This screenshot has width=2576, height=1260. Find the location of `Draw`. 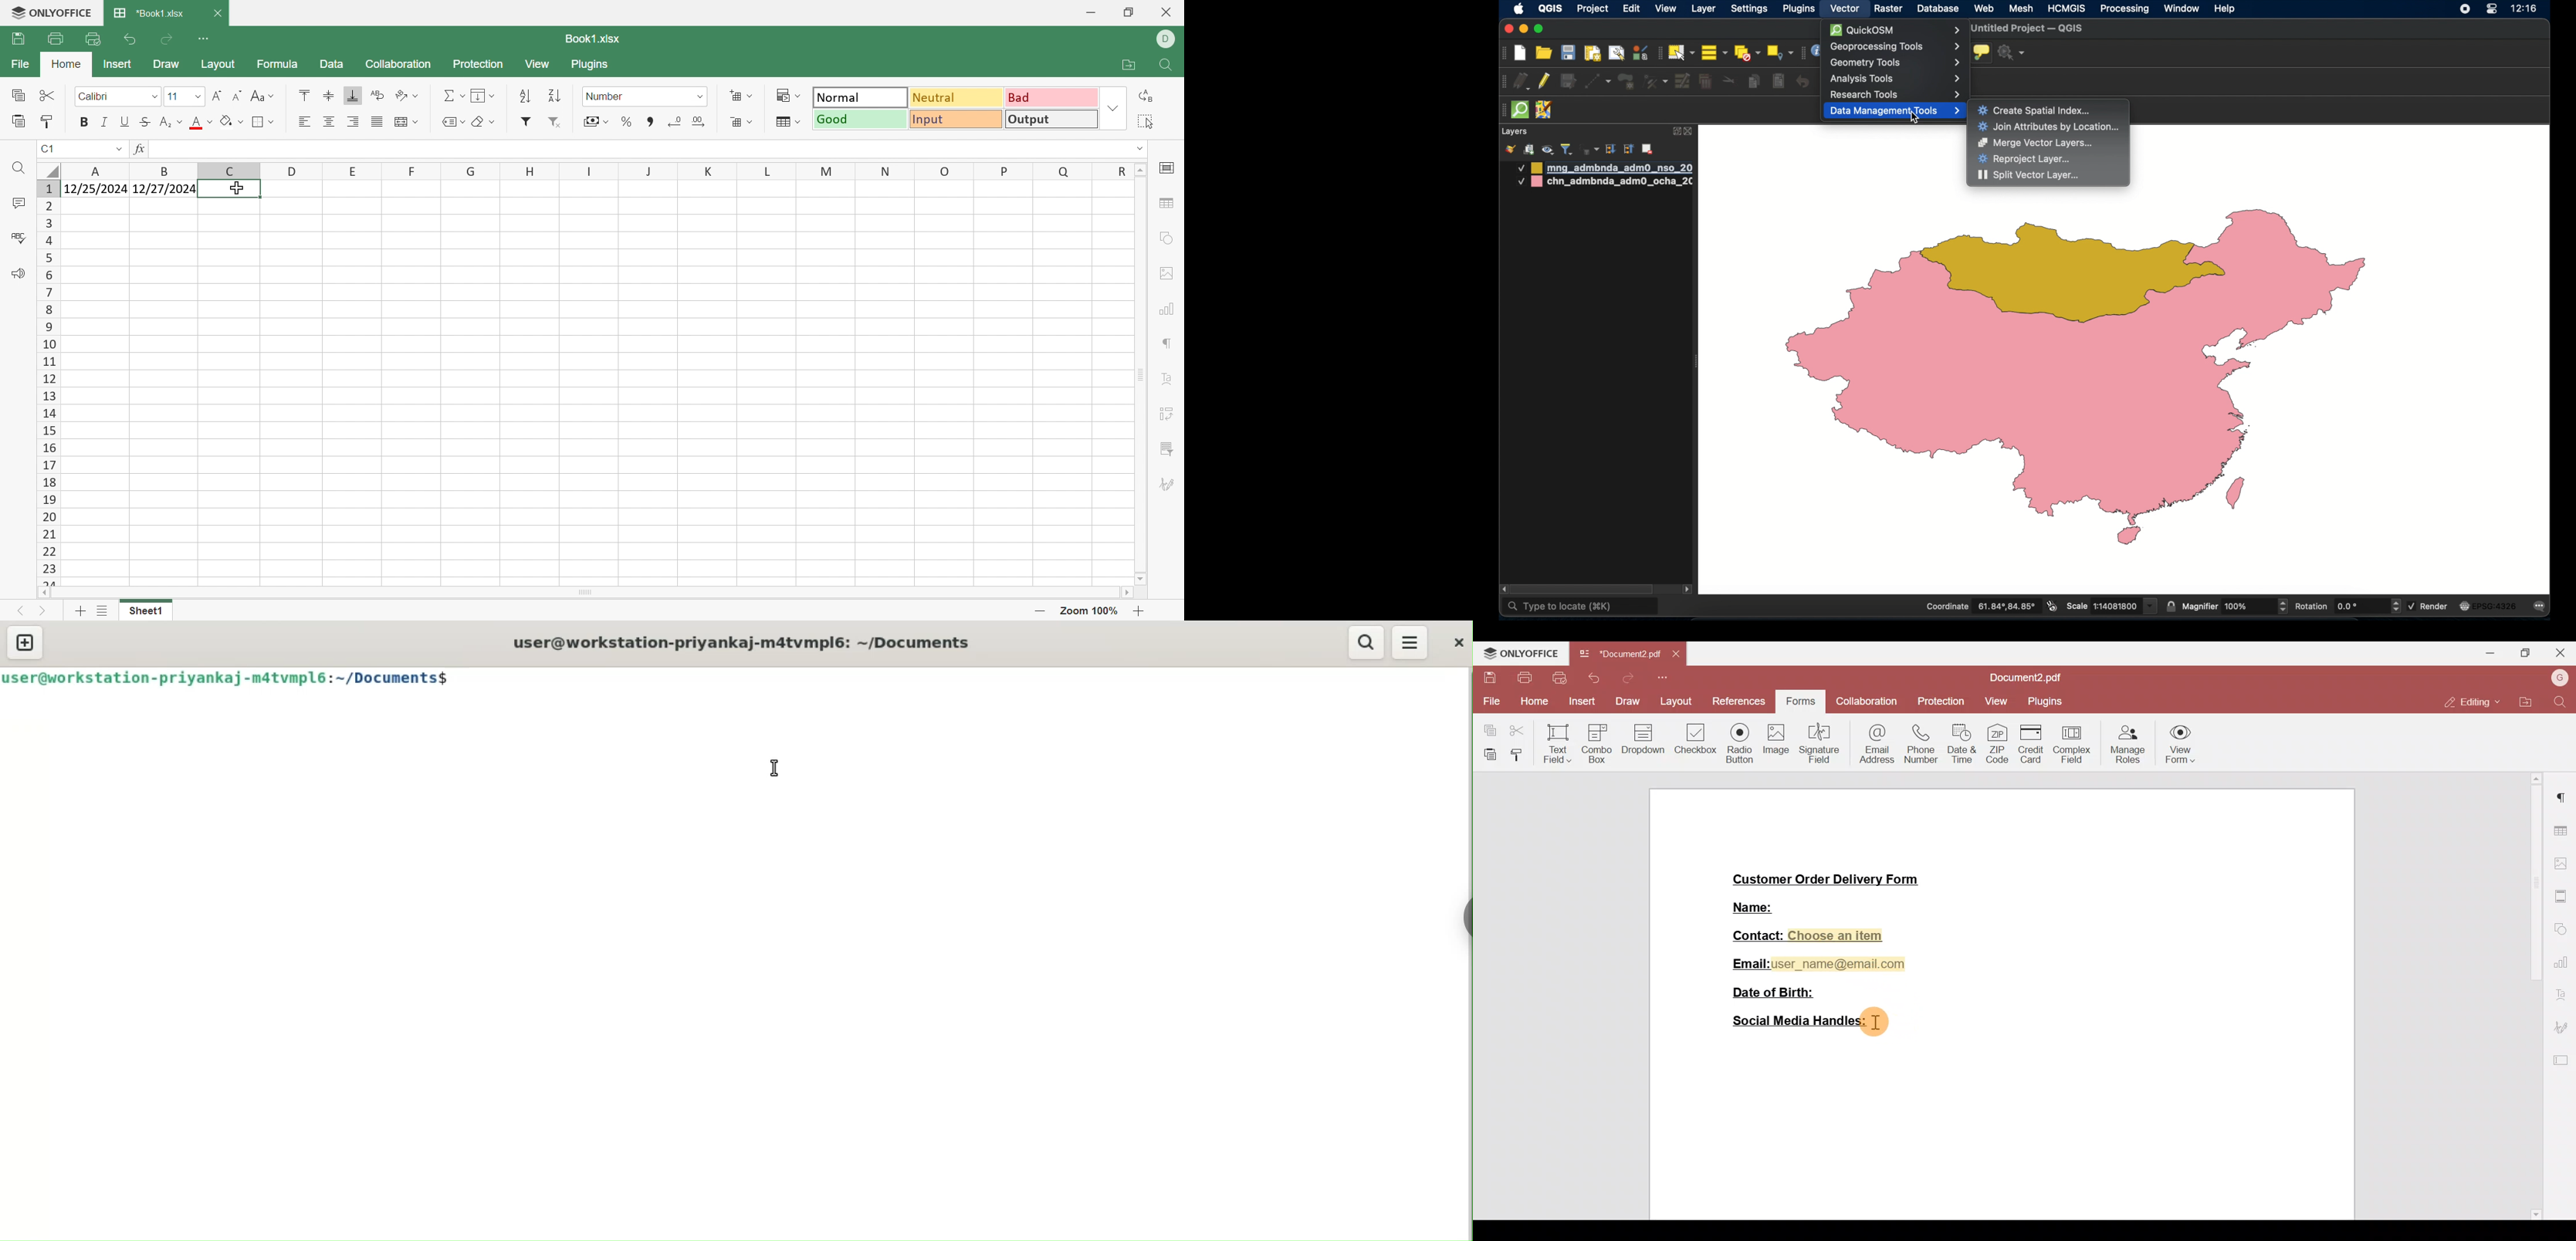

Draw is located at coordinates (1627, 700).